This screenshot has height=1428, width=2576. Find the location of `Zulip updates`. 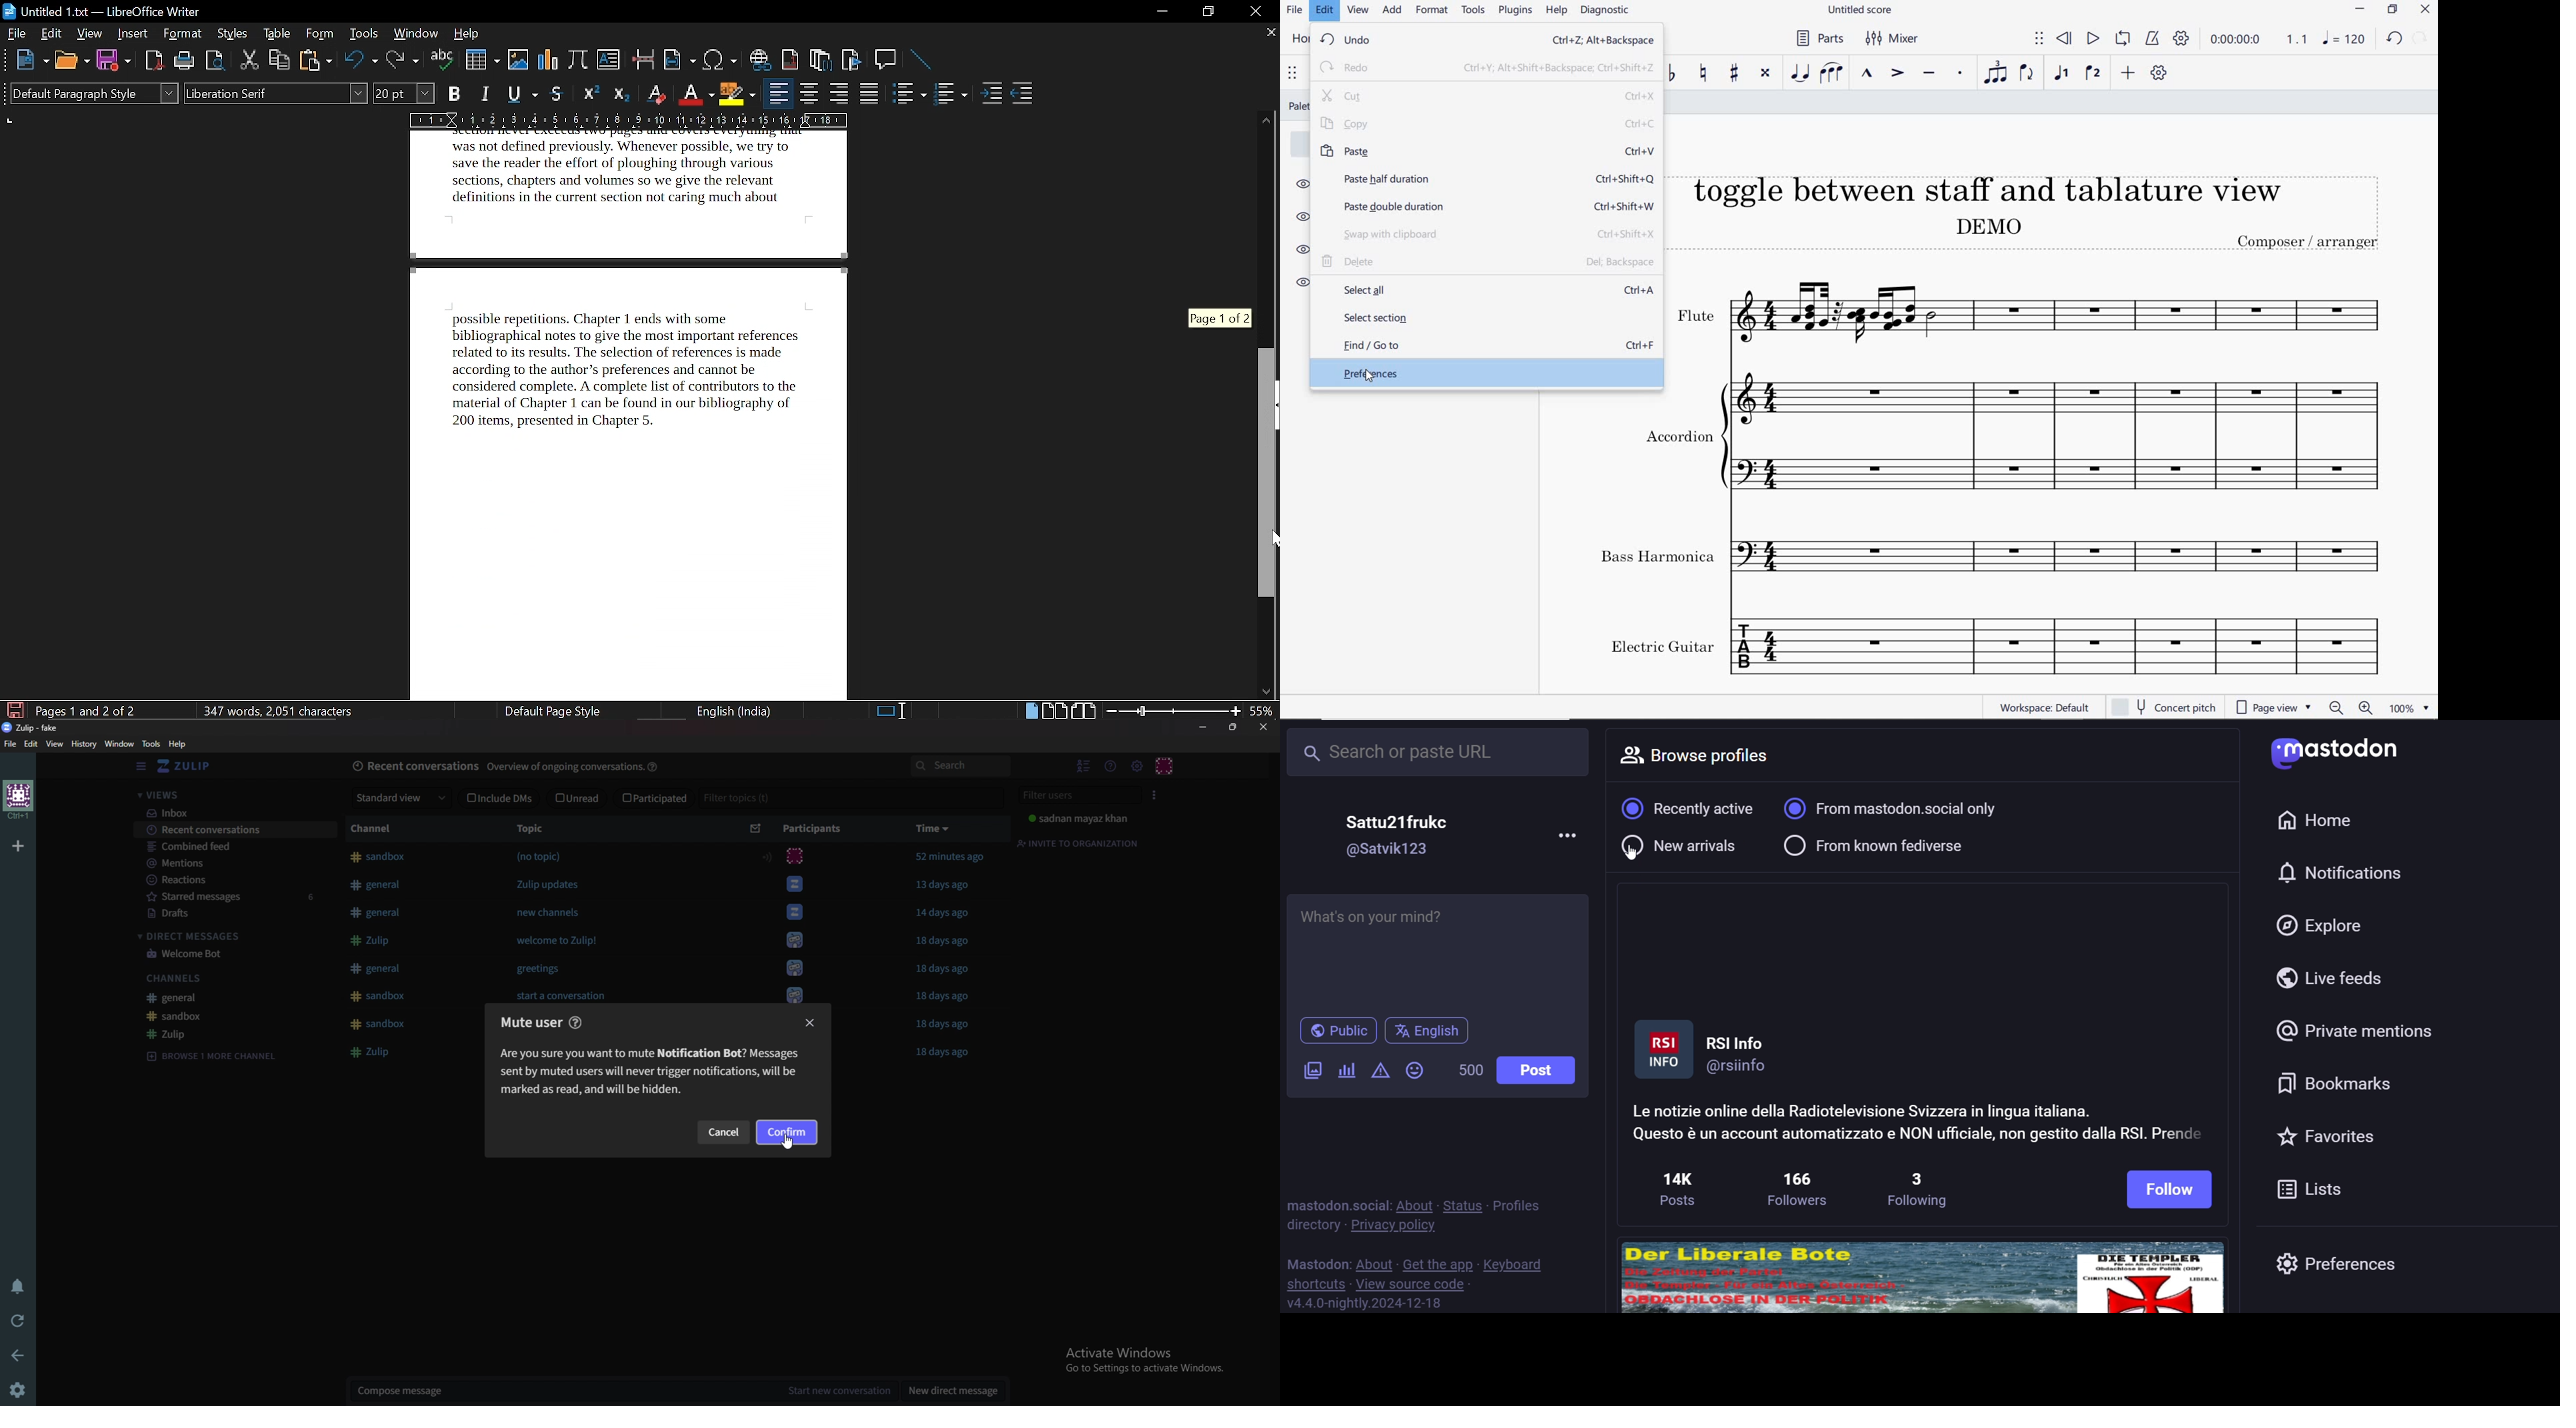

Zulip updates is located at coordinates (555, 884).